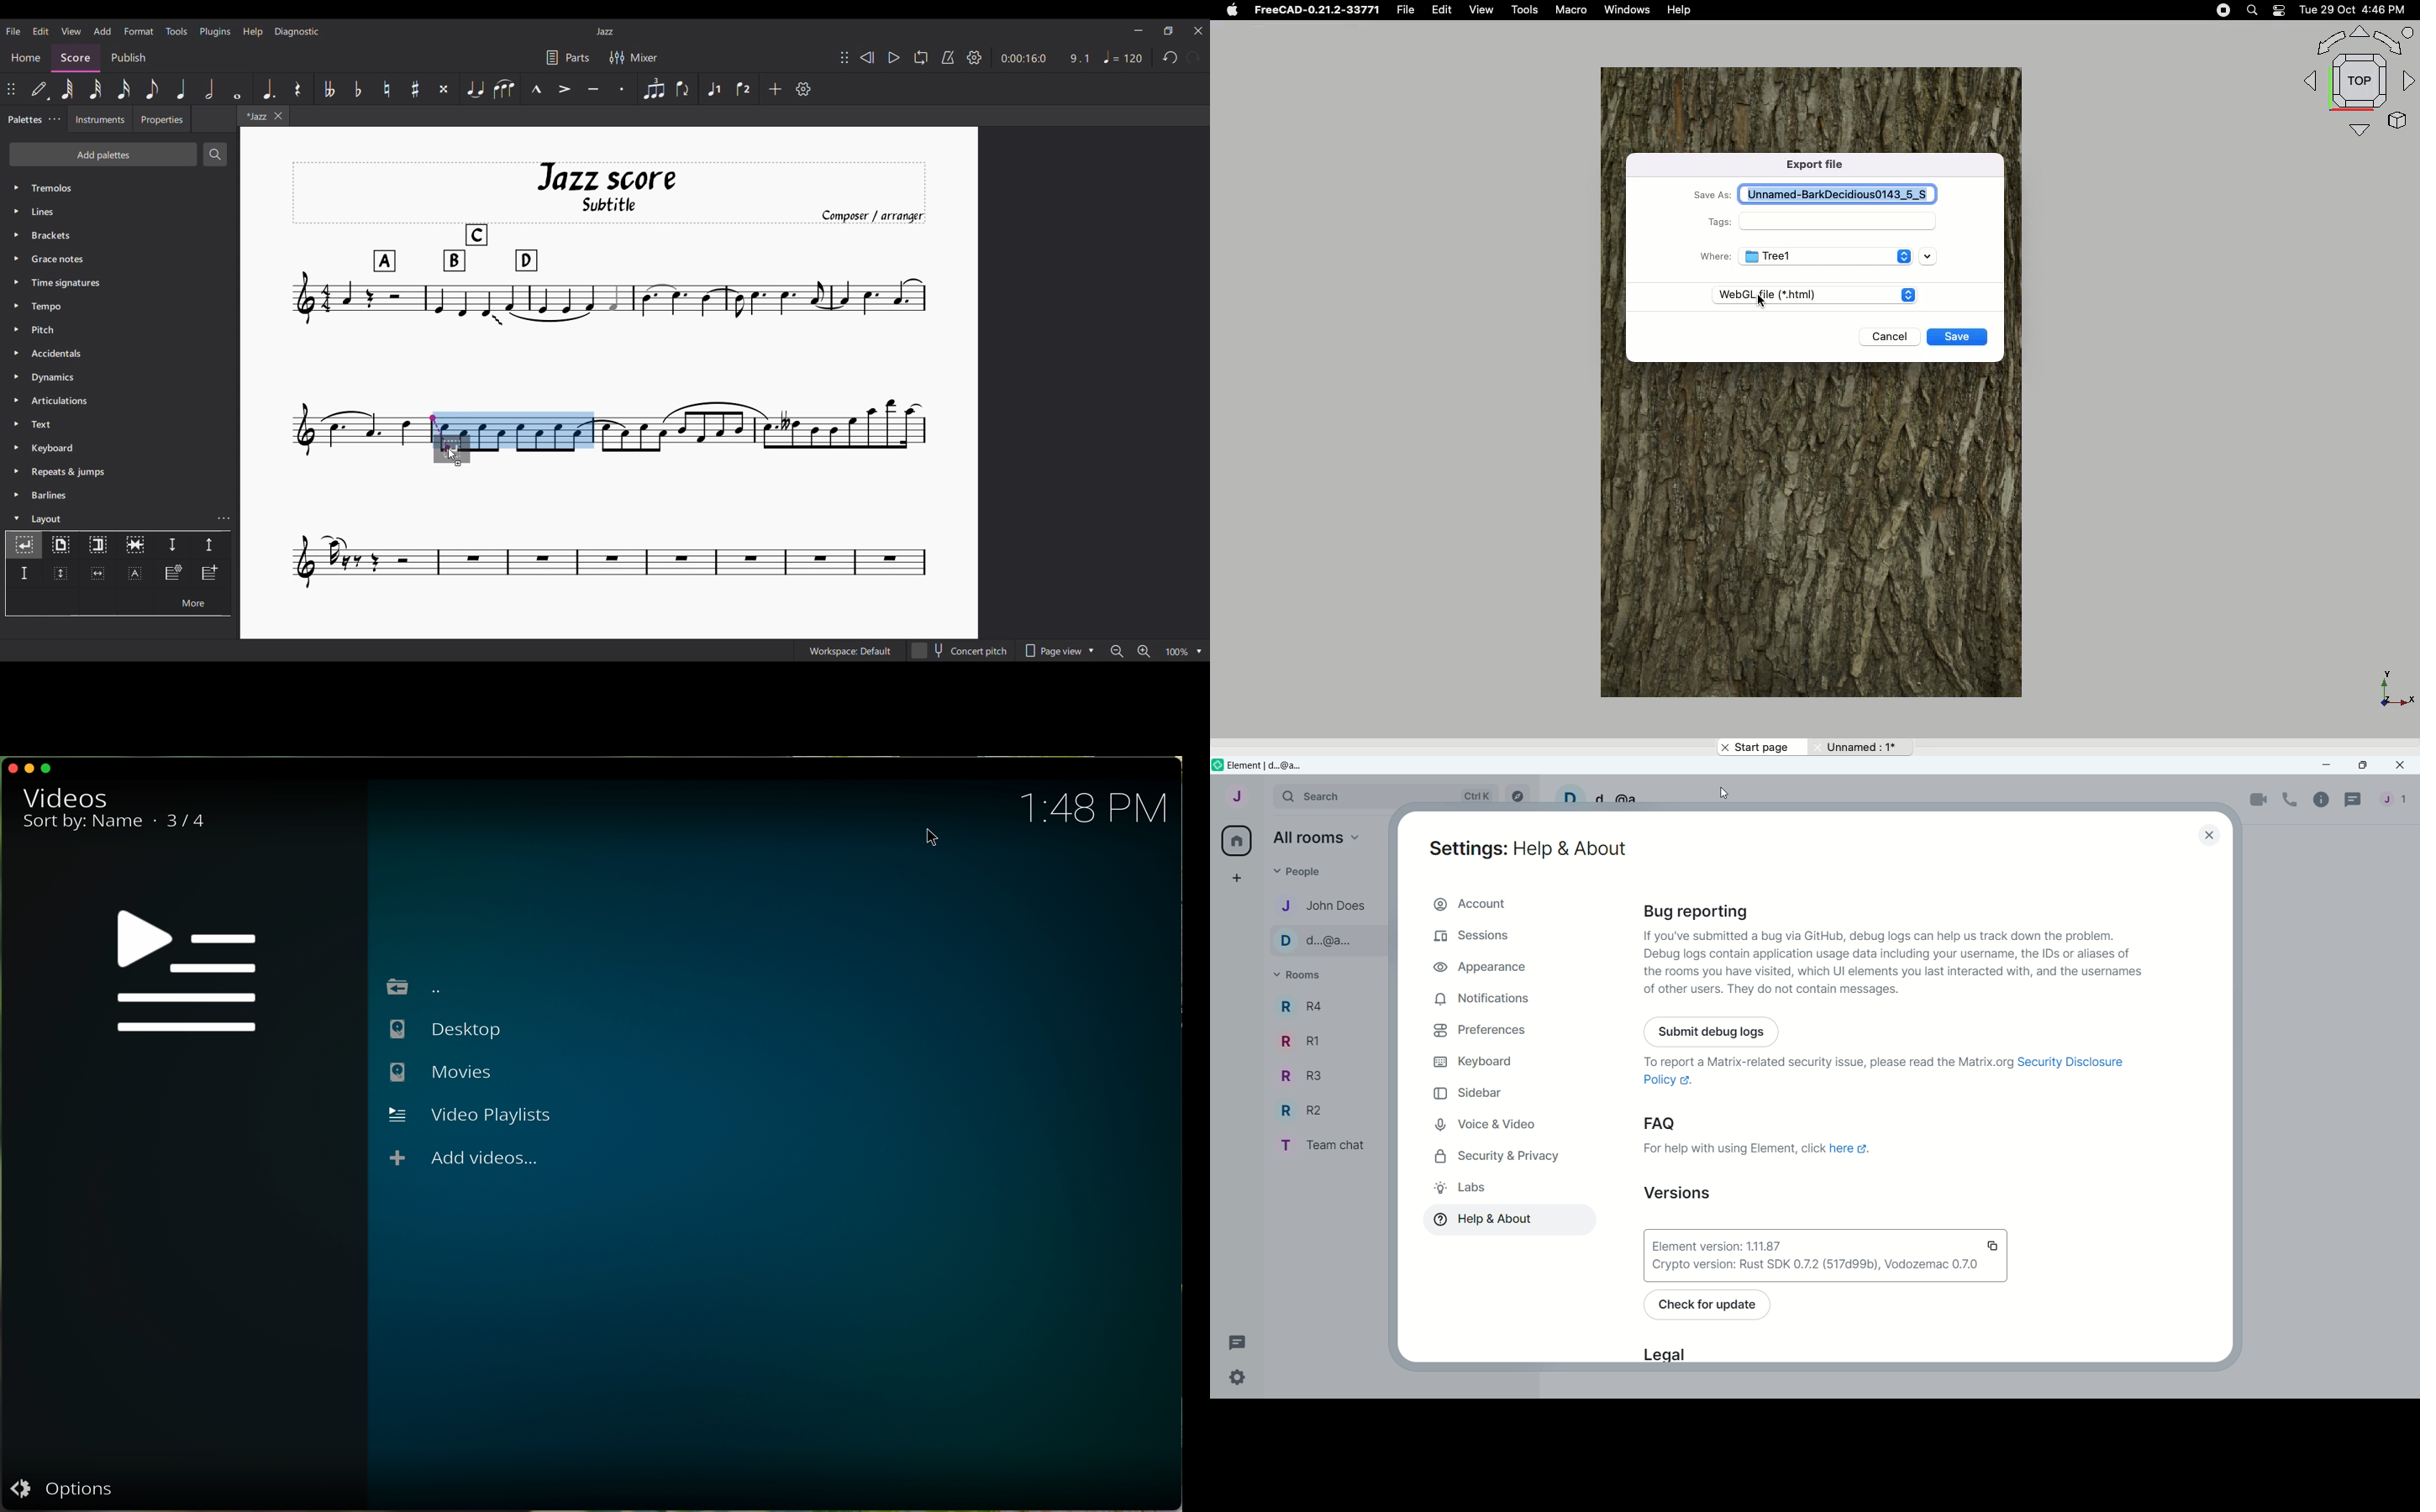 The image size is (2436, 1512). Describe the element at coordinates (1713, 194) in the screenshot. I see `Save as` at that location.